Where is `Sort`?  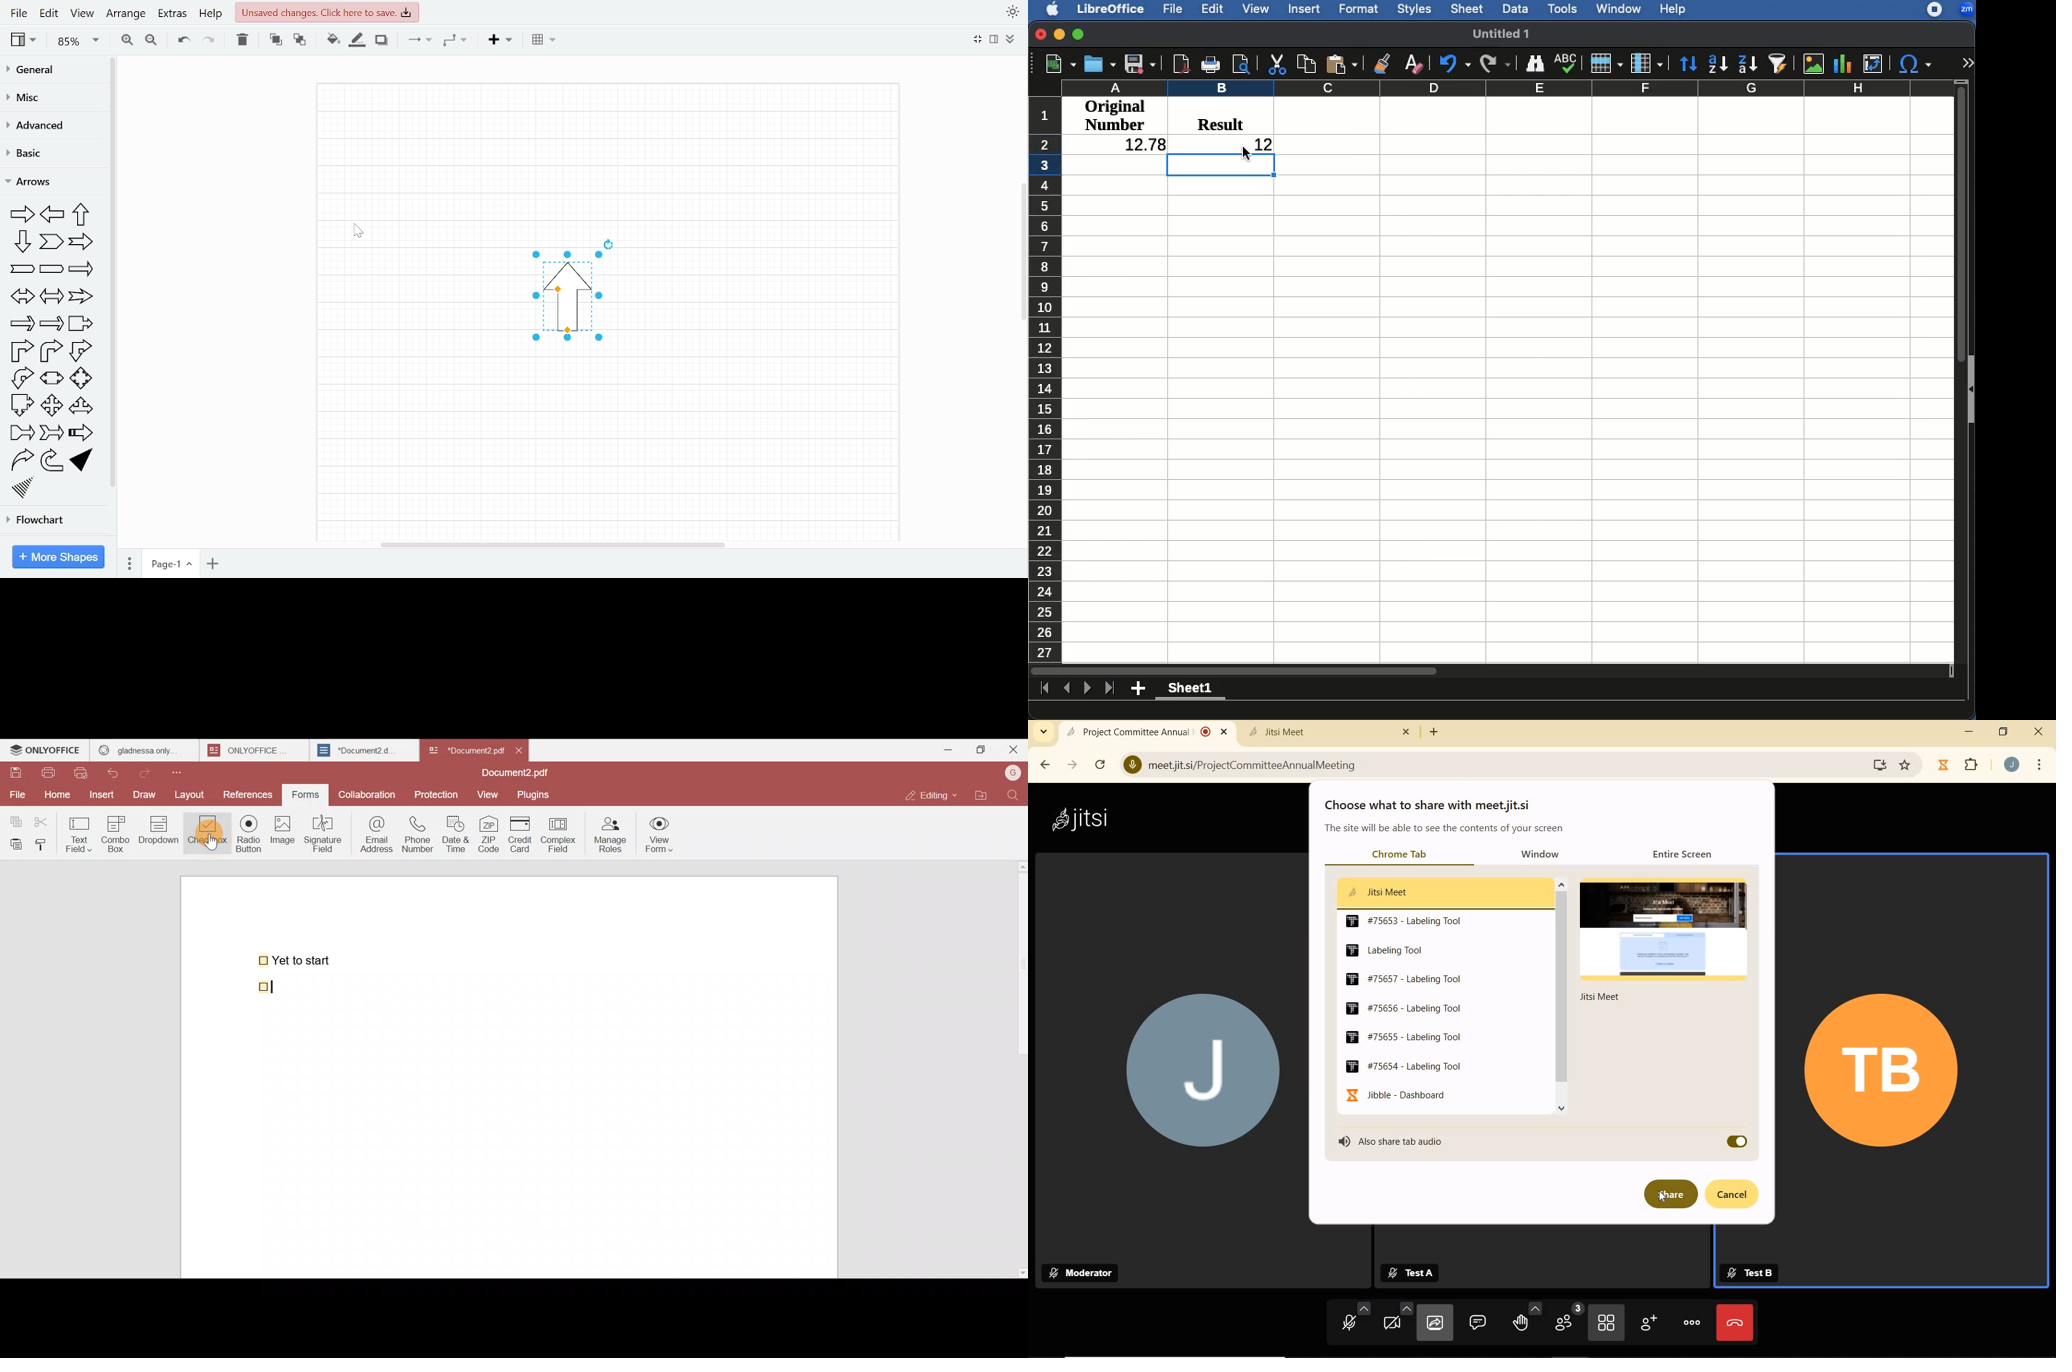
Sort is located at coordinates (1687, 65).